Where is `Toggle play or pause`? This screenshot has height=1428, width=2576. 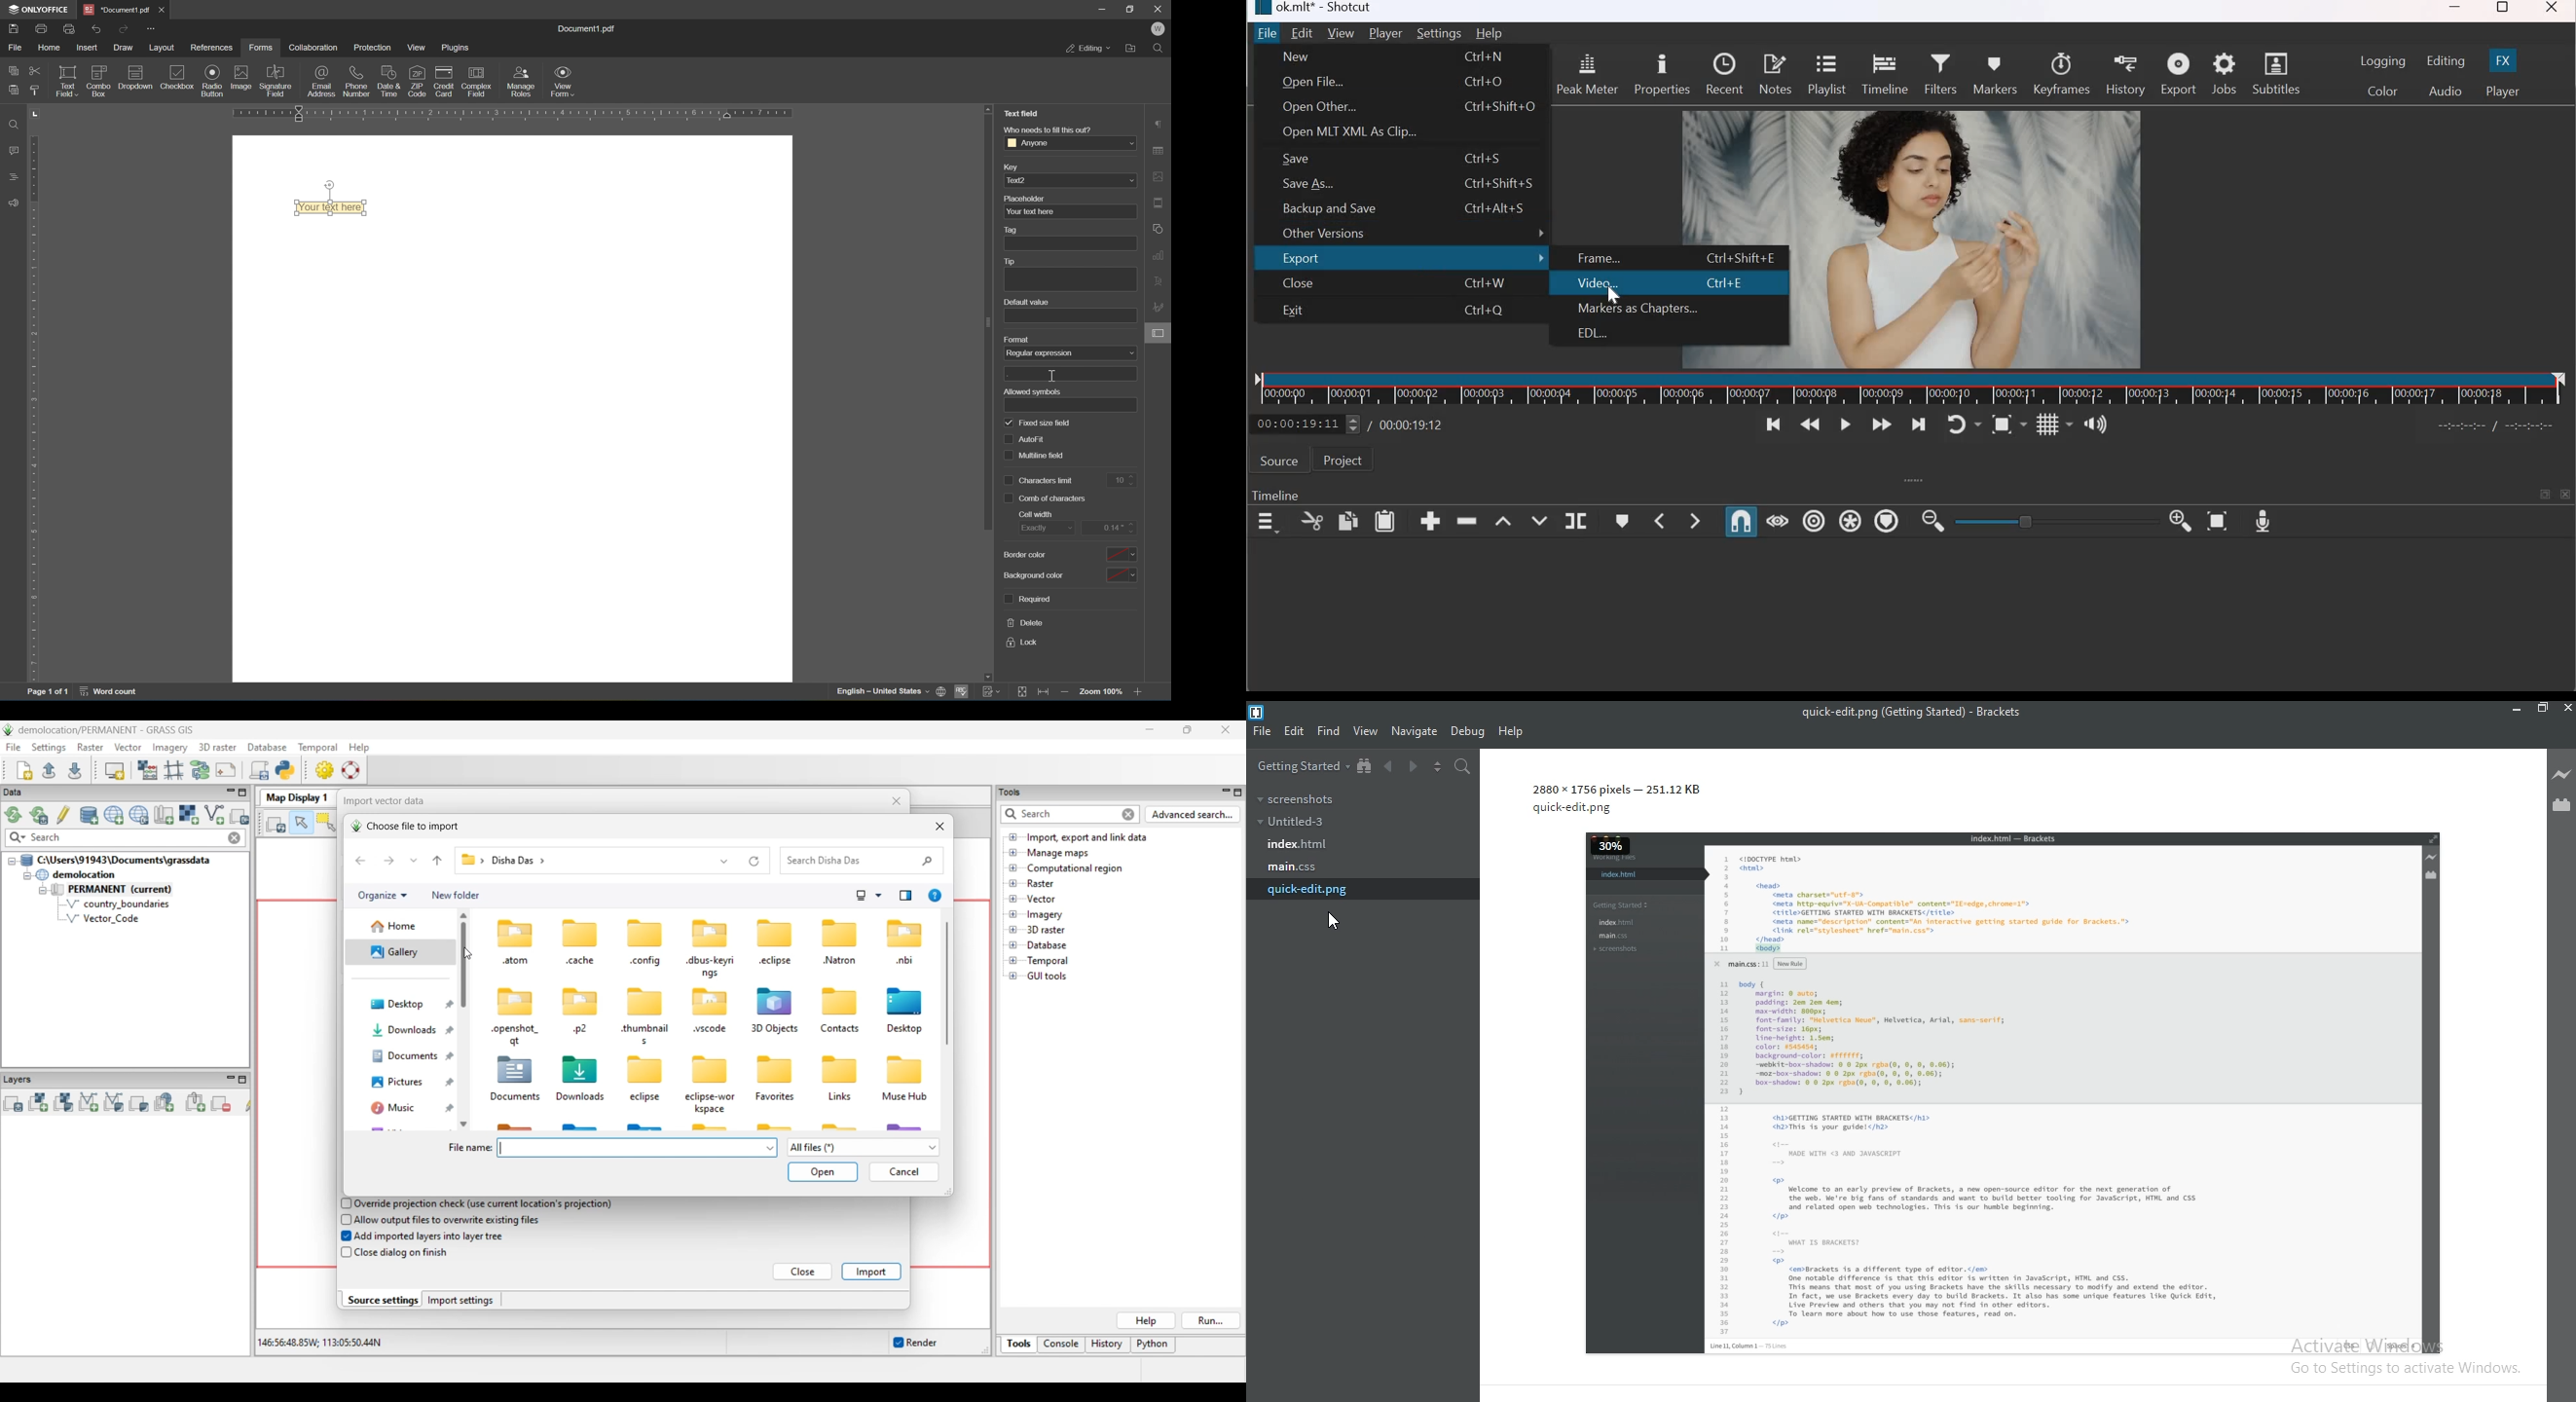 Toggle play or pause is located at coordinates (1845, 426).